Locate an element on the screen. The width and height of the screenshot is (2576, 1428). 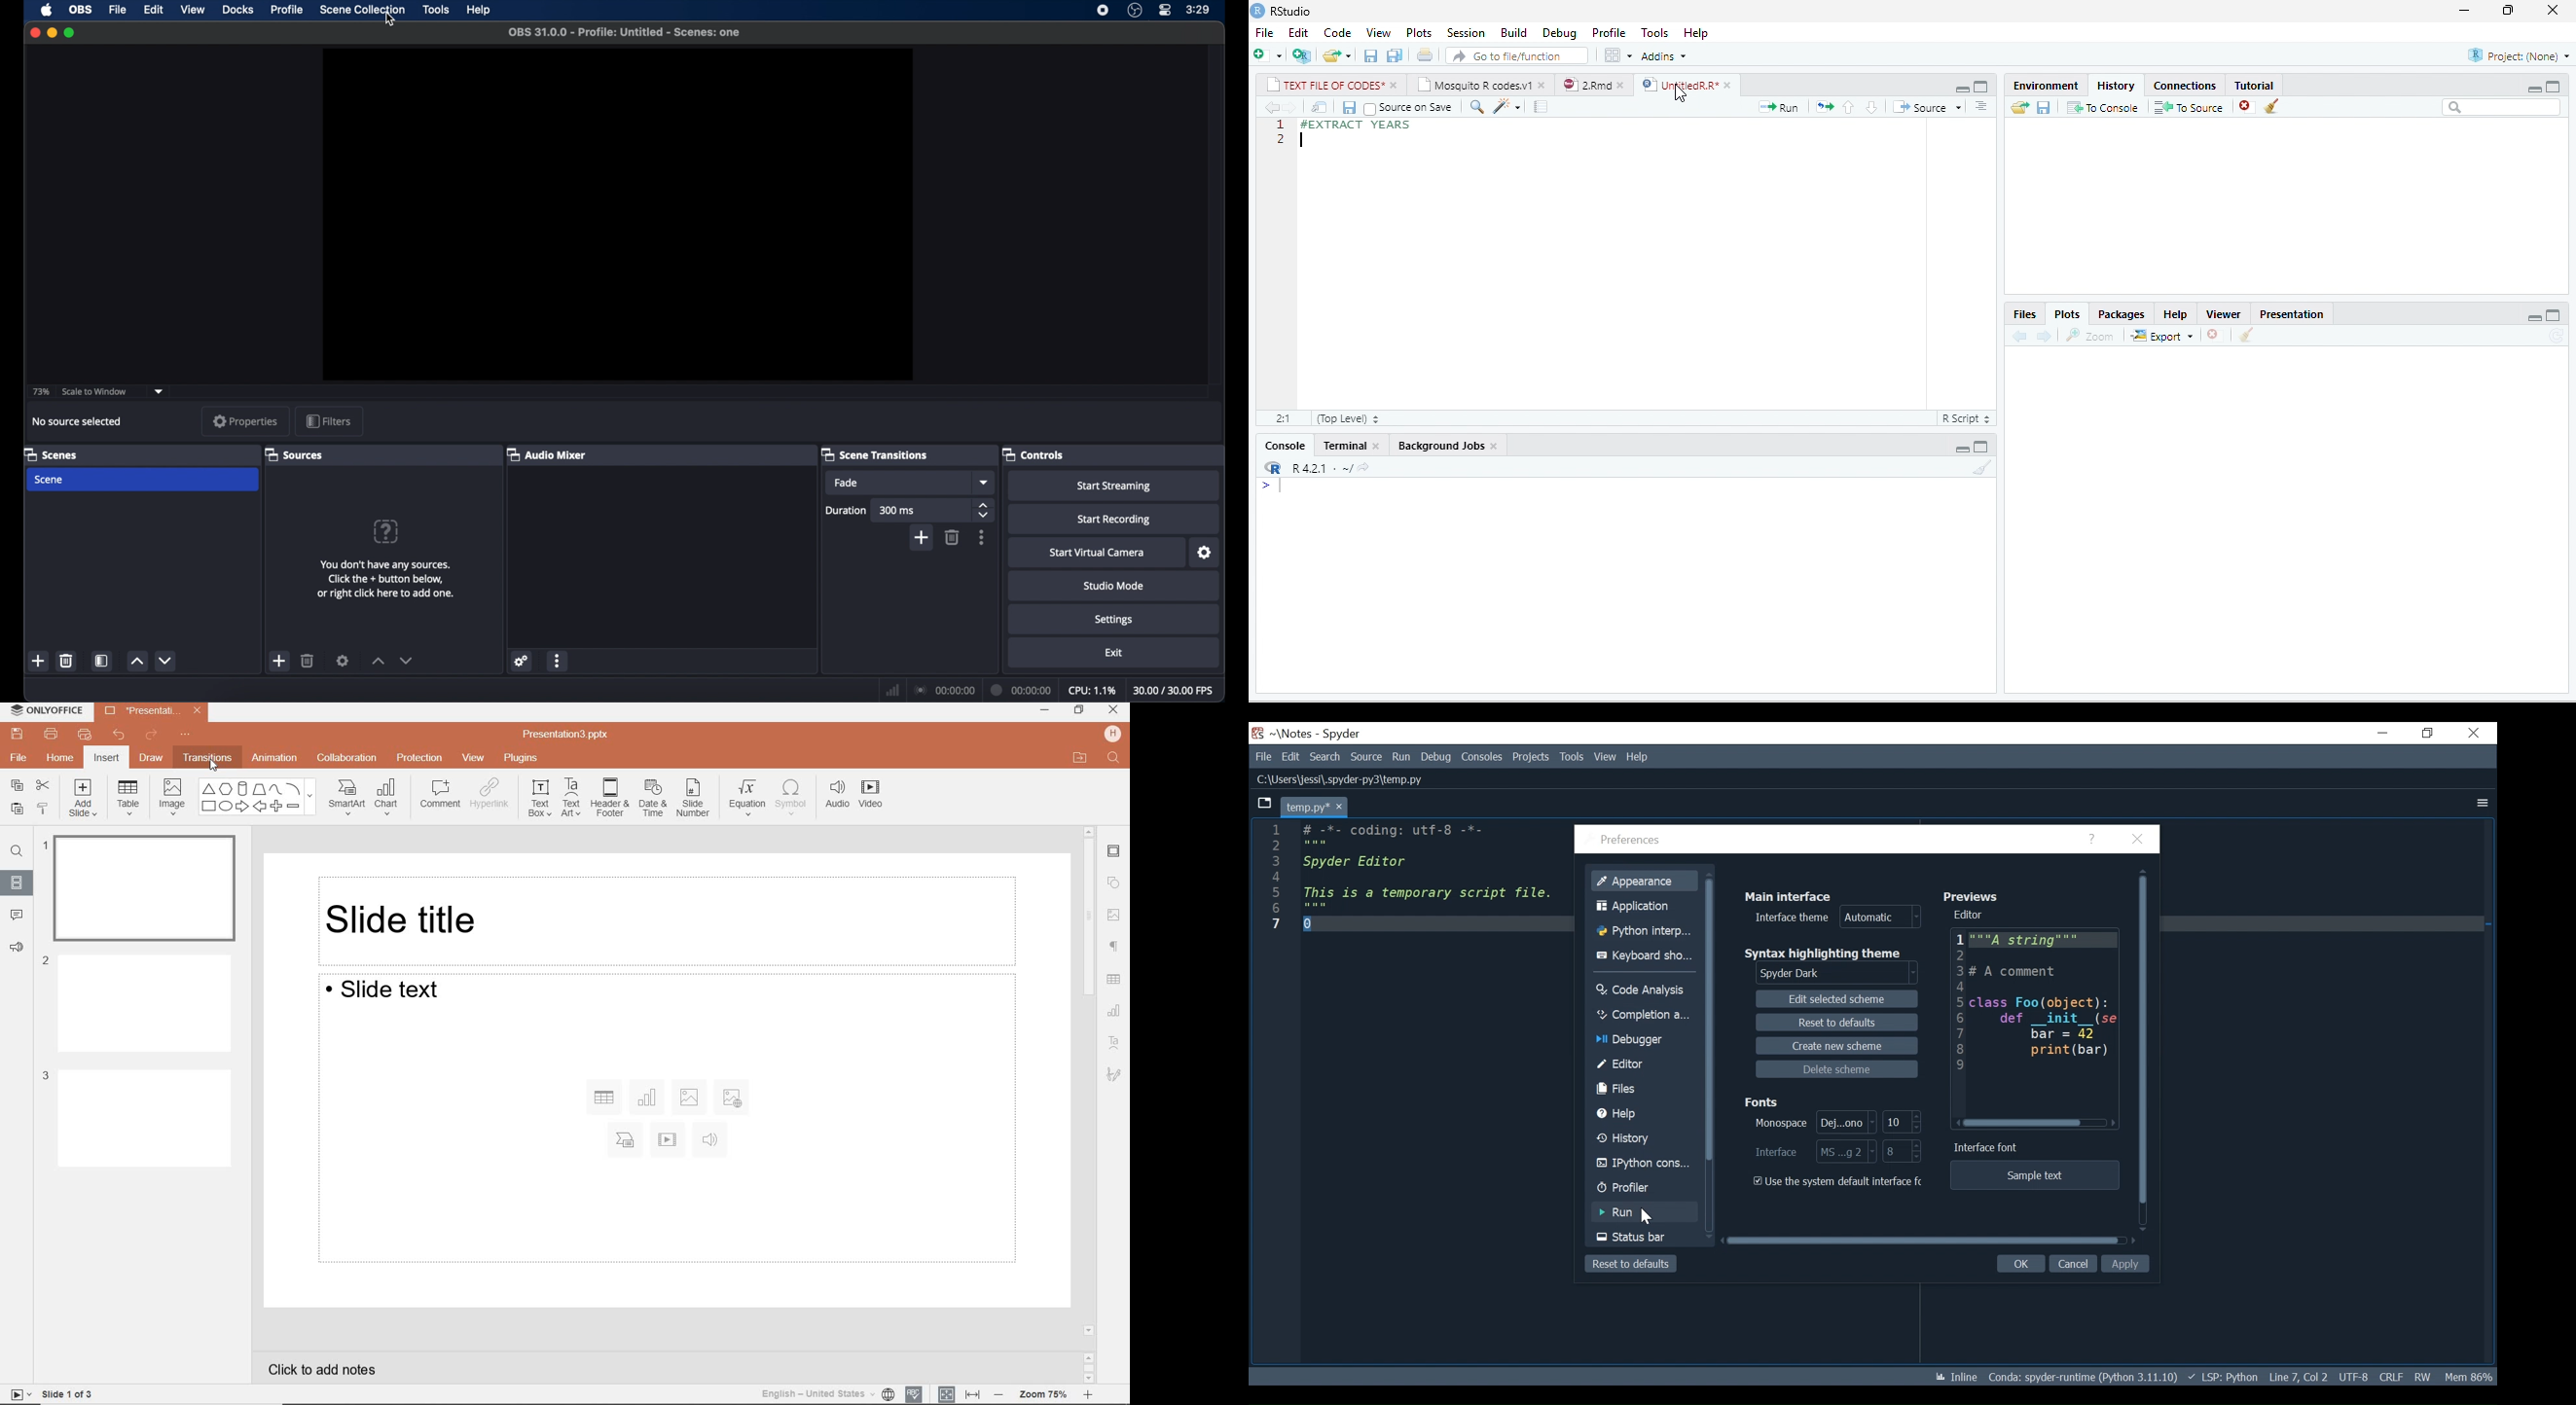
audio mixer is located at coordinates (547, 453).